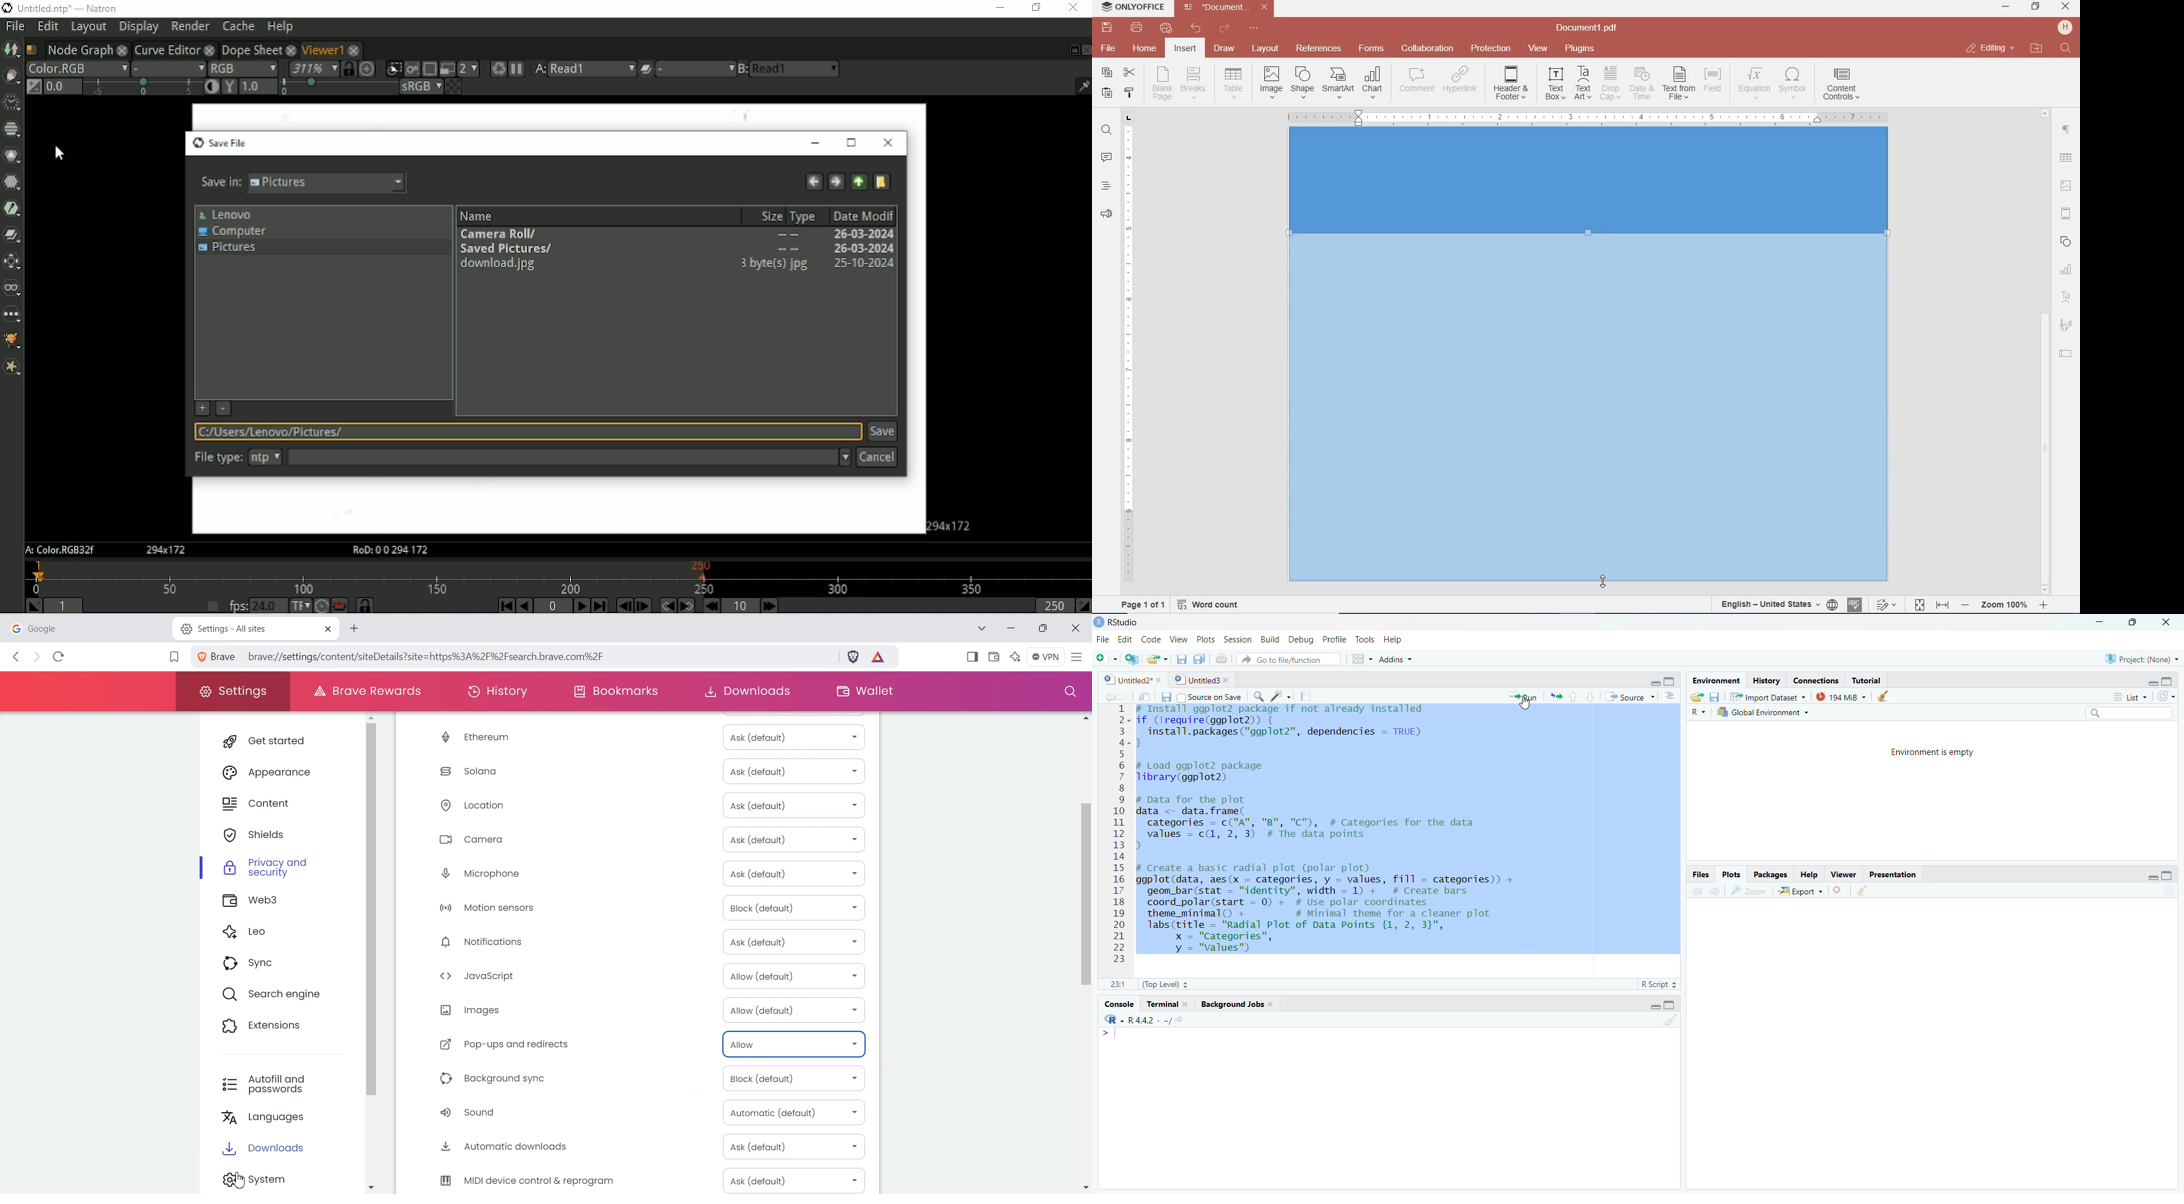  I want to click on feedback & support, so click(1107, 215).